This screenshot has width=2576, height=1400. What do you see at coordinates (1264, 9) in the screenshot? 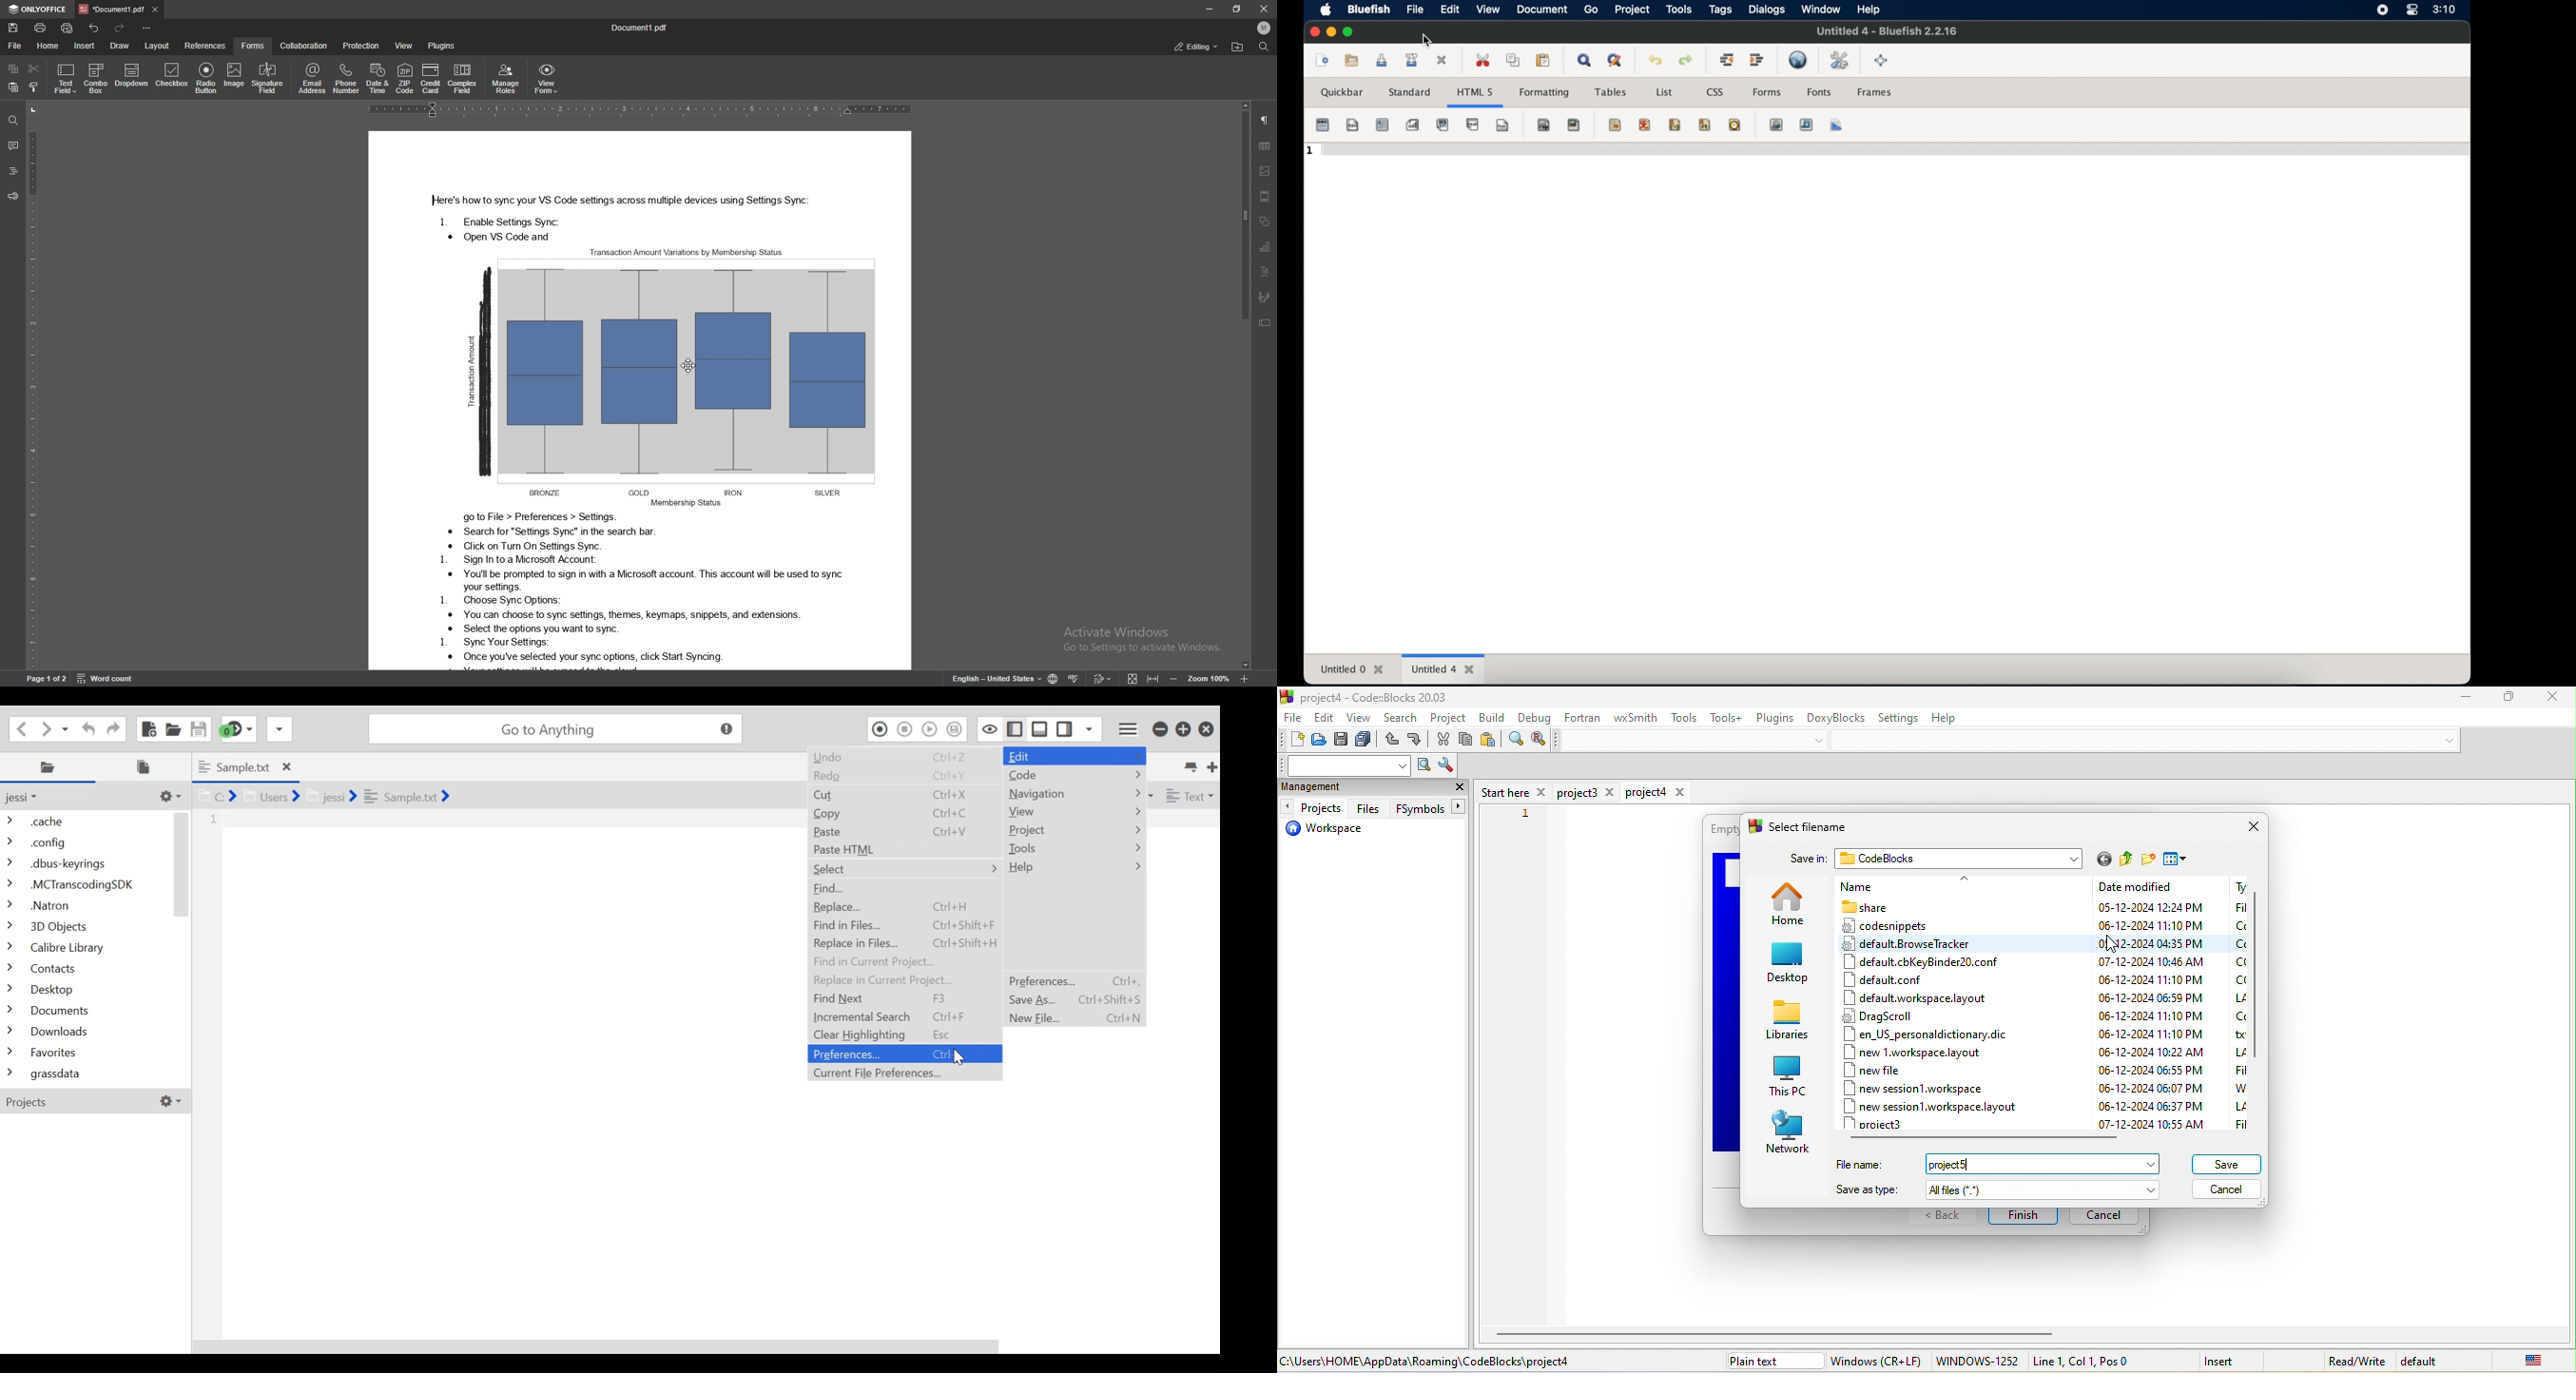
I see `close` at bounding box center [1264, 9].